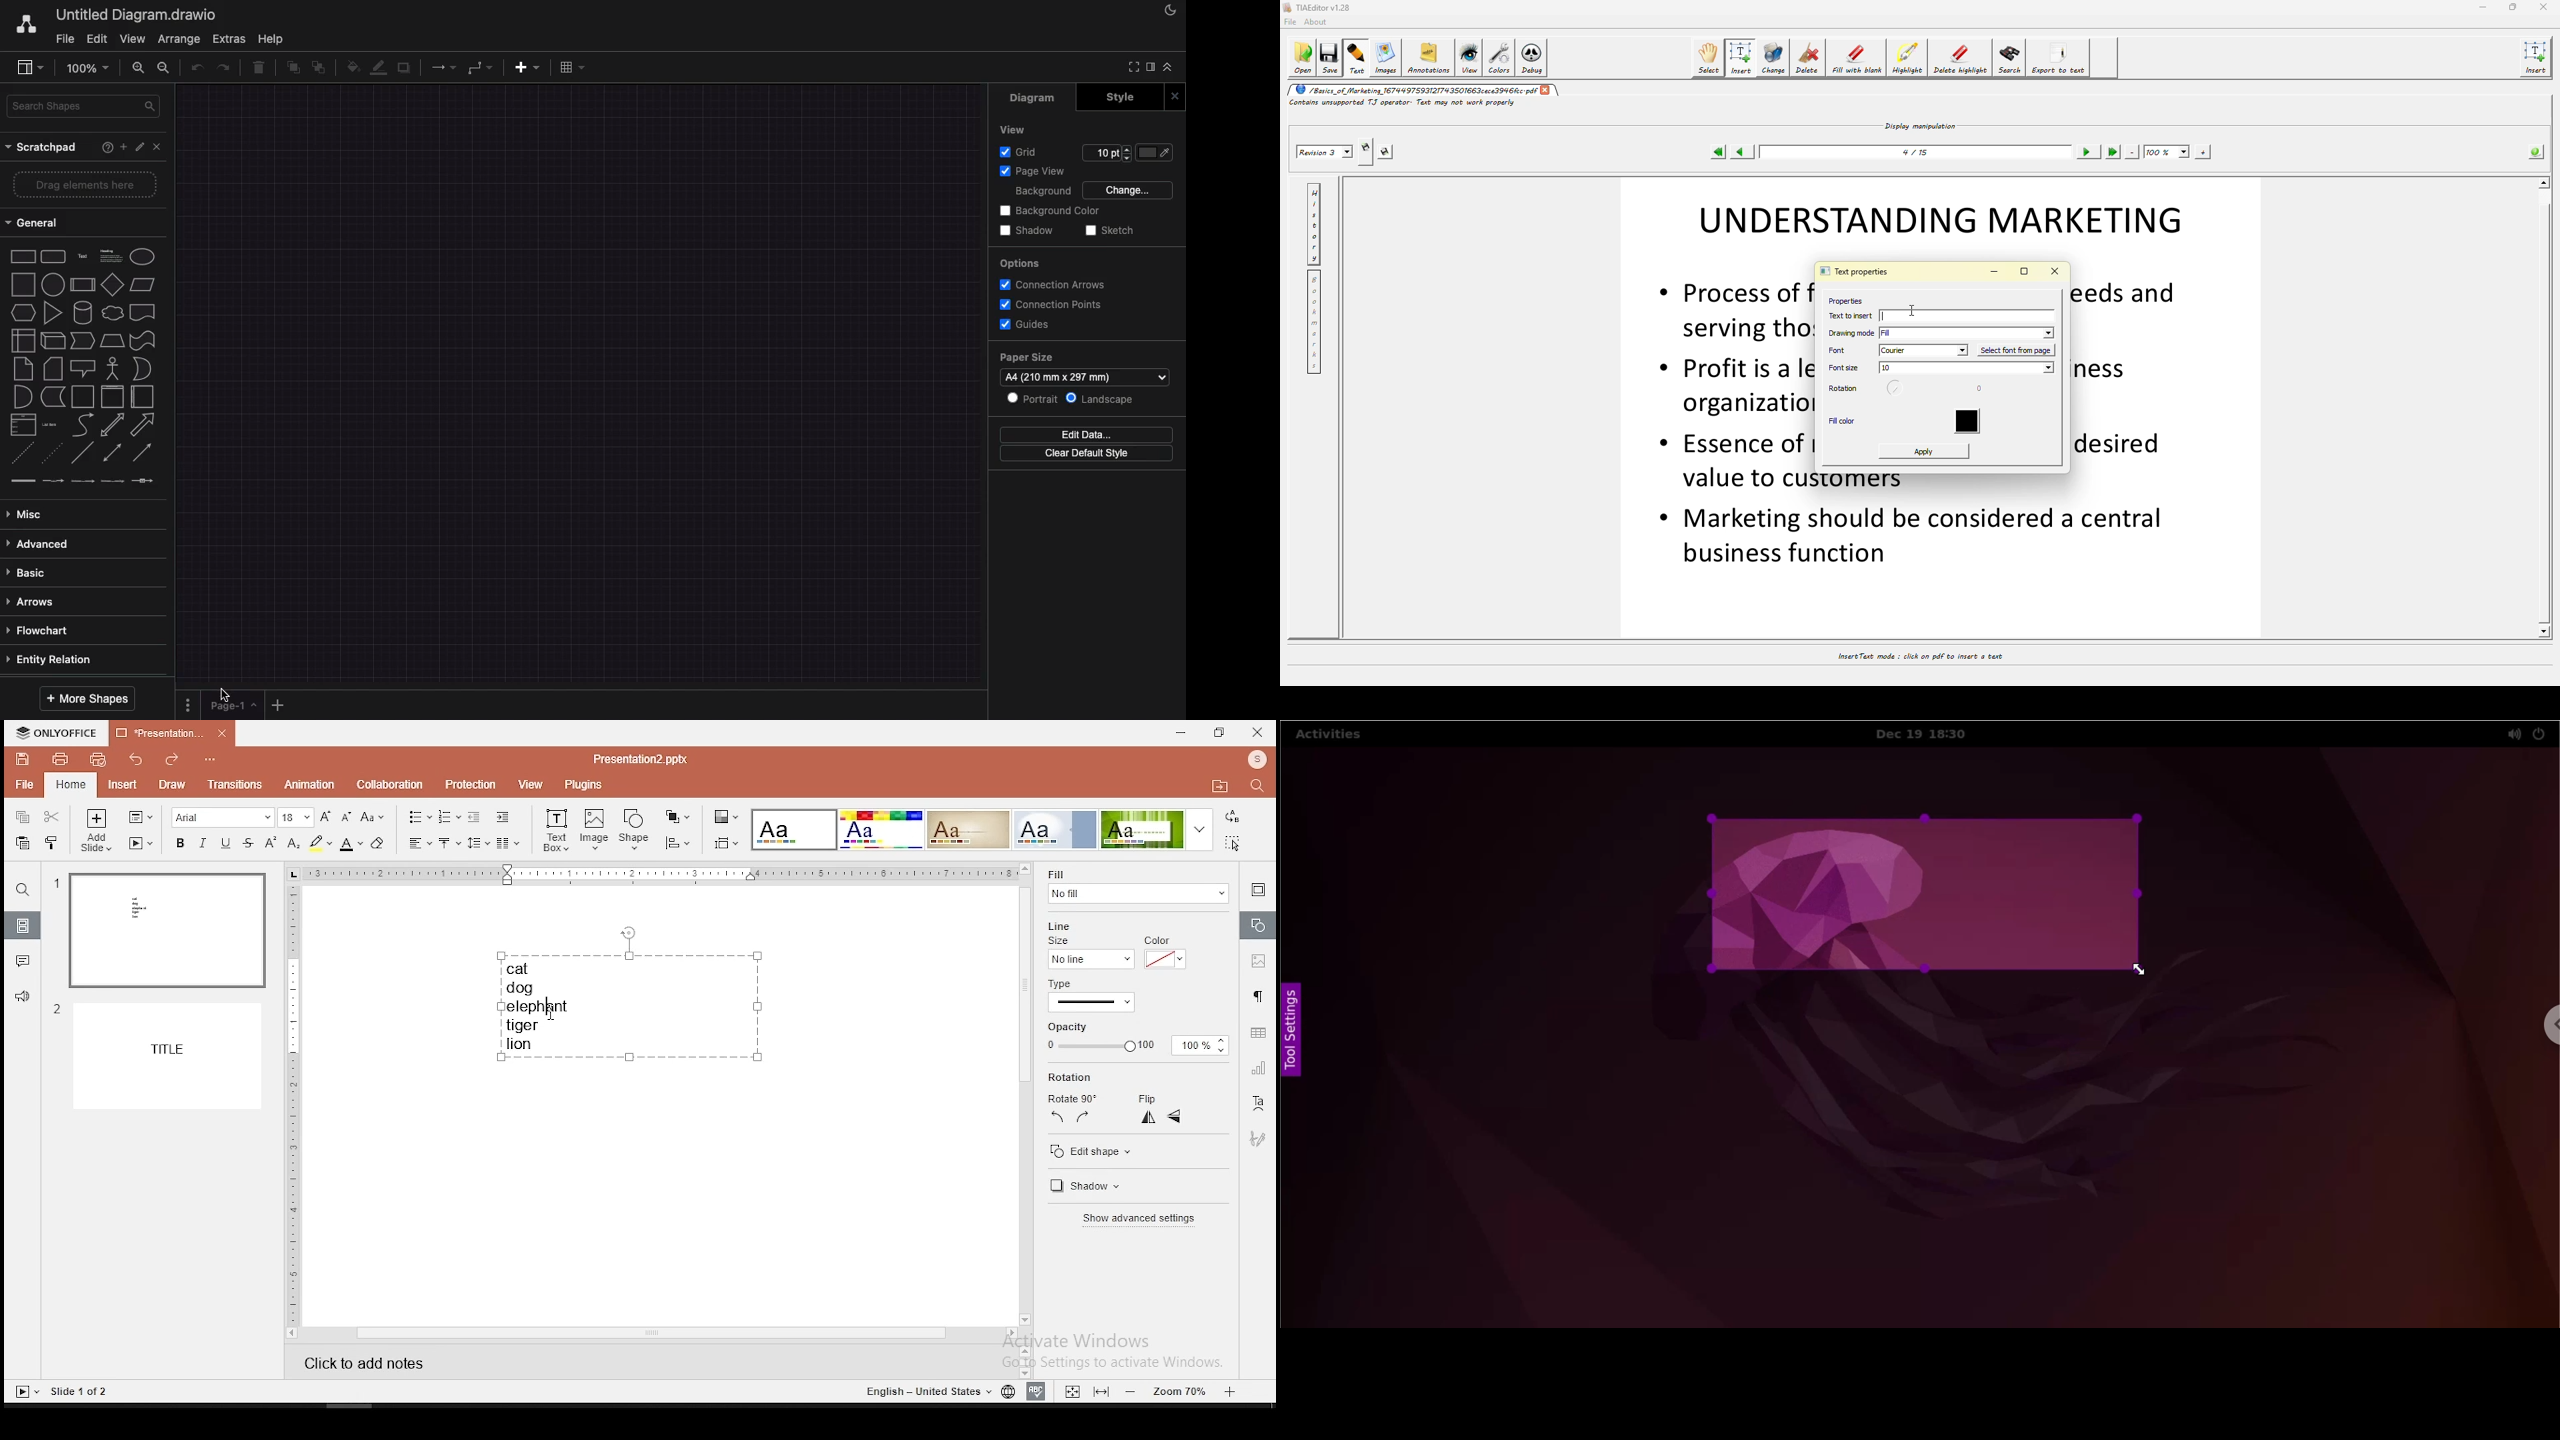 This screenshot has height=1456, width=2576. Describe the element at coordinates (54, 481) in the screenshot. I see `connector with label` at that location.